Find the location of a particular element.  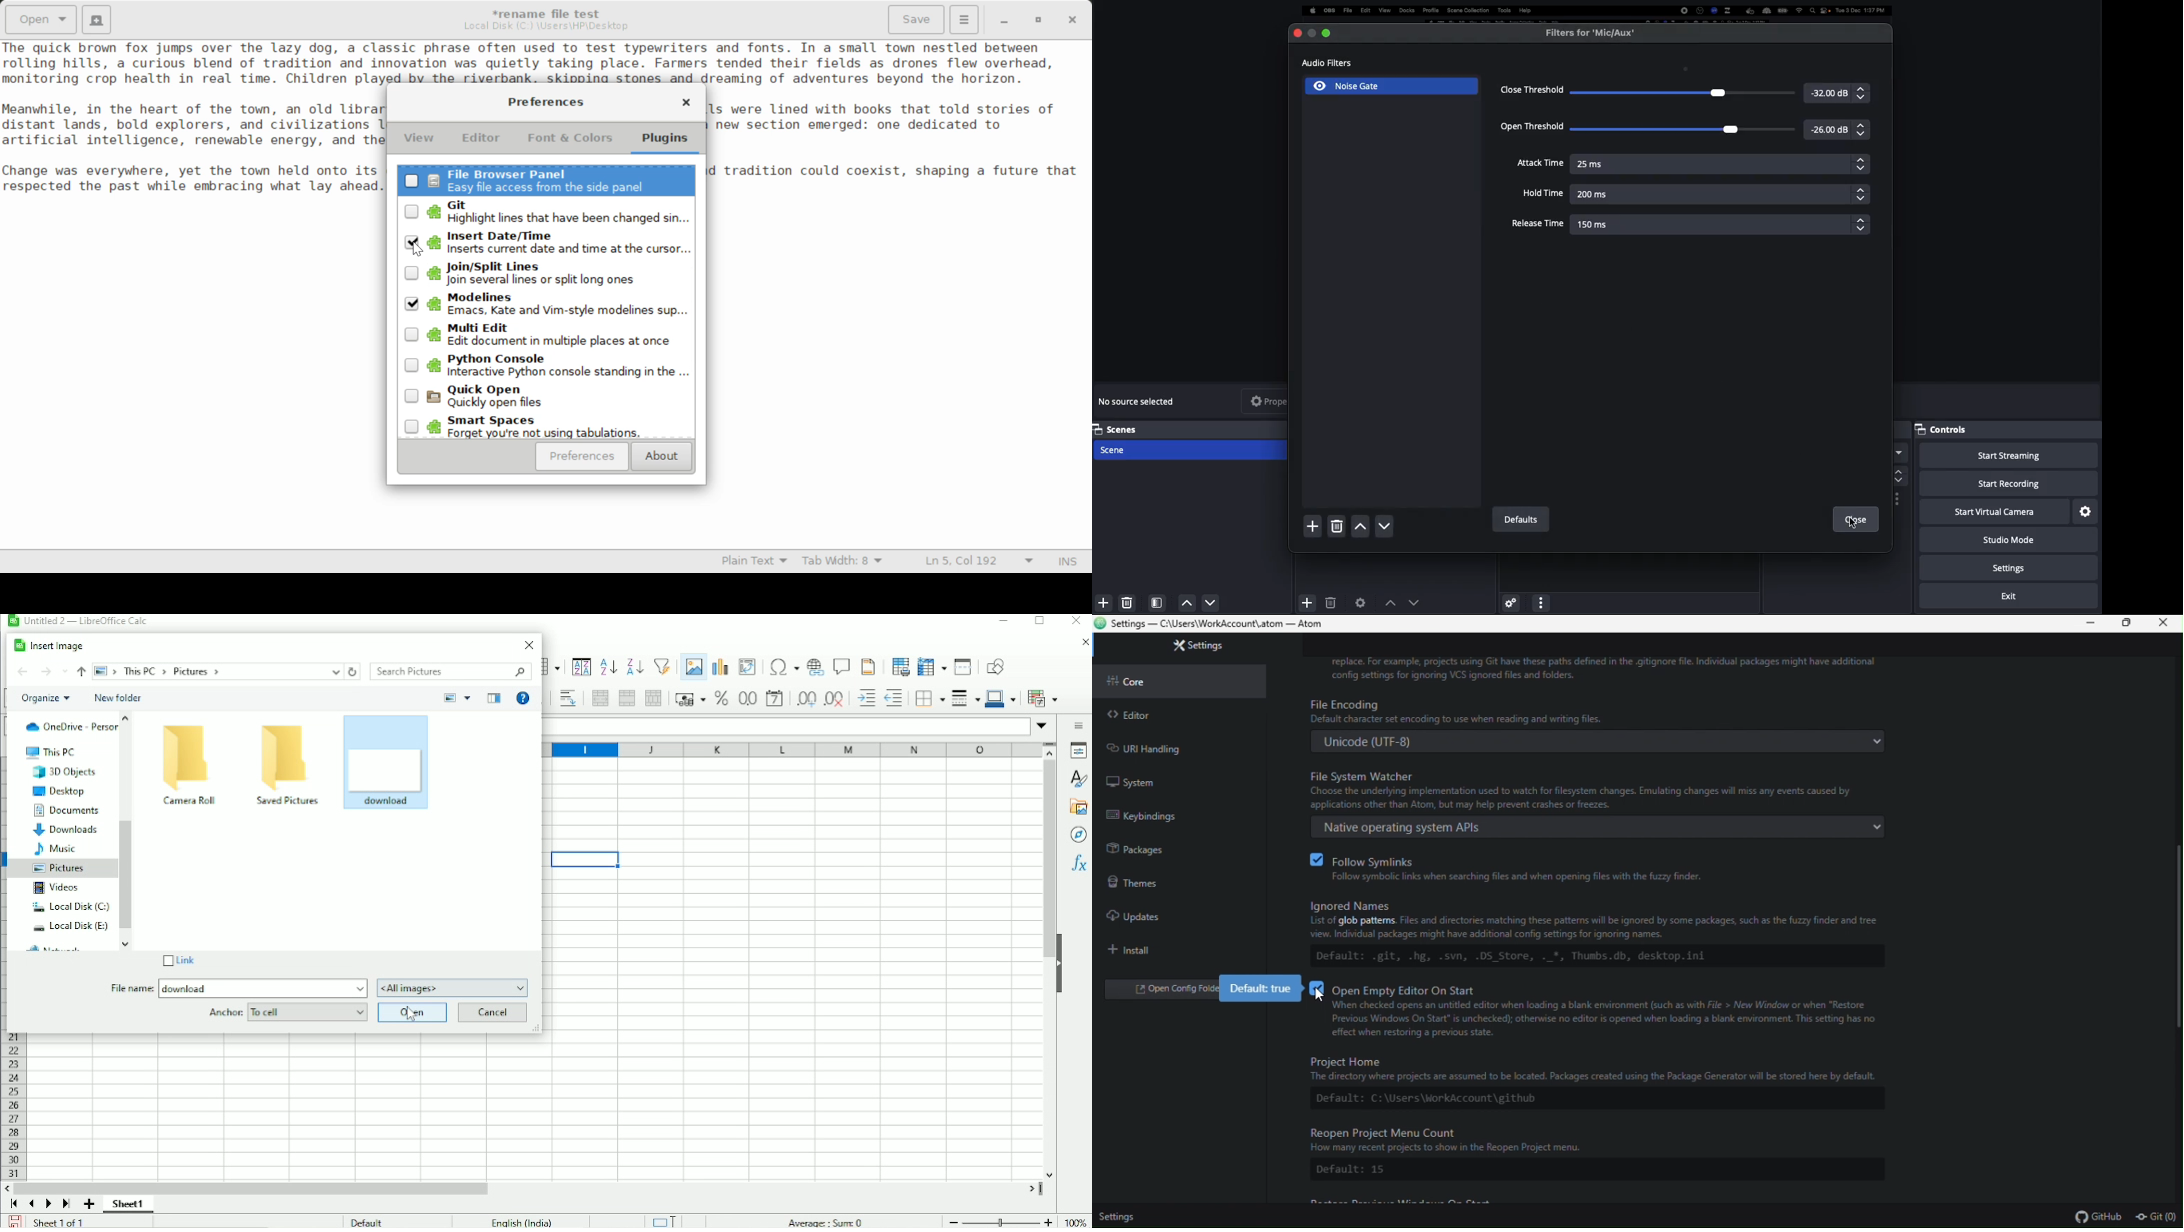

Add is located at coordinates (1306, 600).